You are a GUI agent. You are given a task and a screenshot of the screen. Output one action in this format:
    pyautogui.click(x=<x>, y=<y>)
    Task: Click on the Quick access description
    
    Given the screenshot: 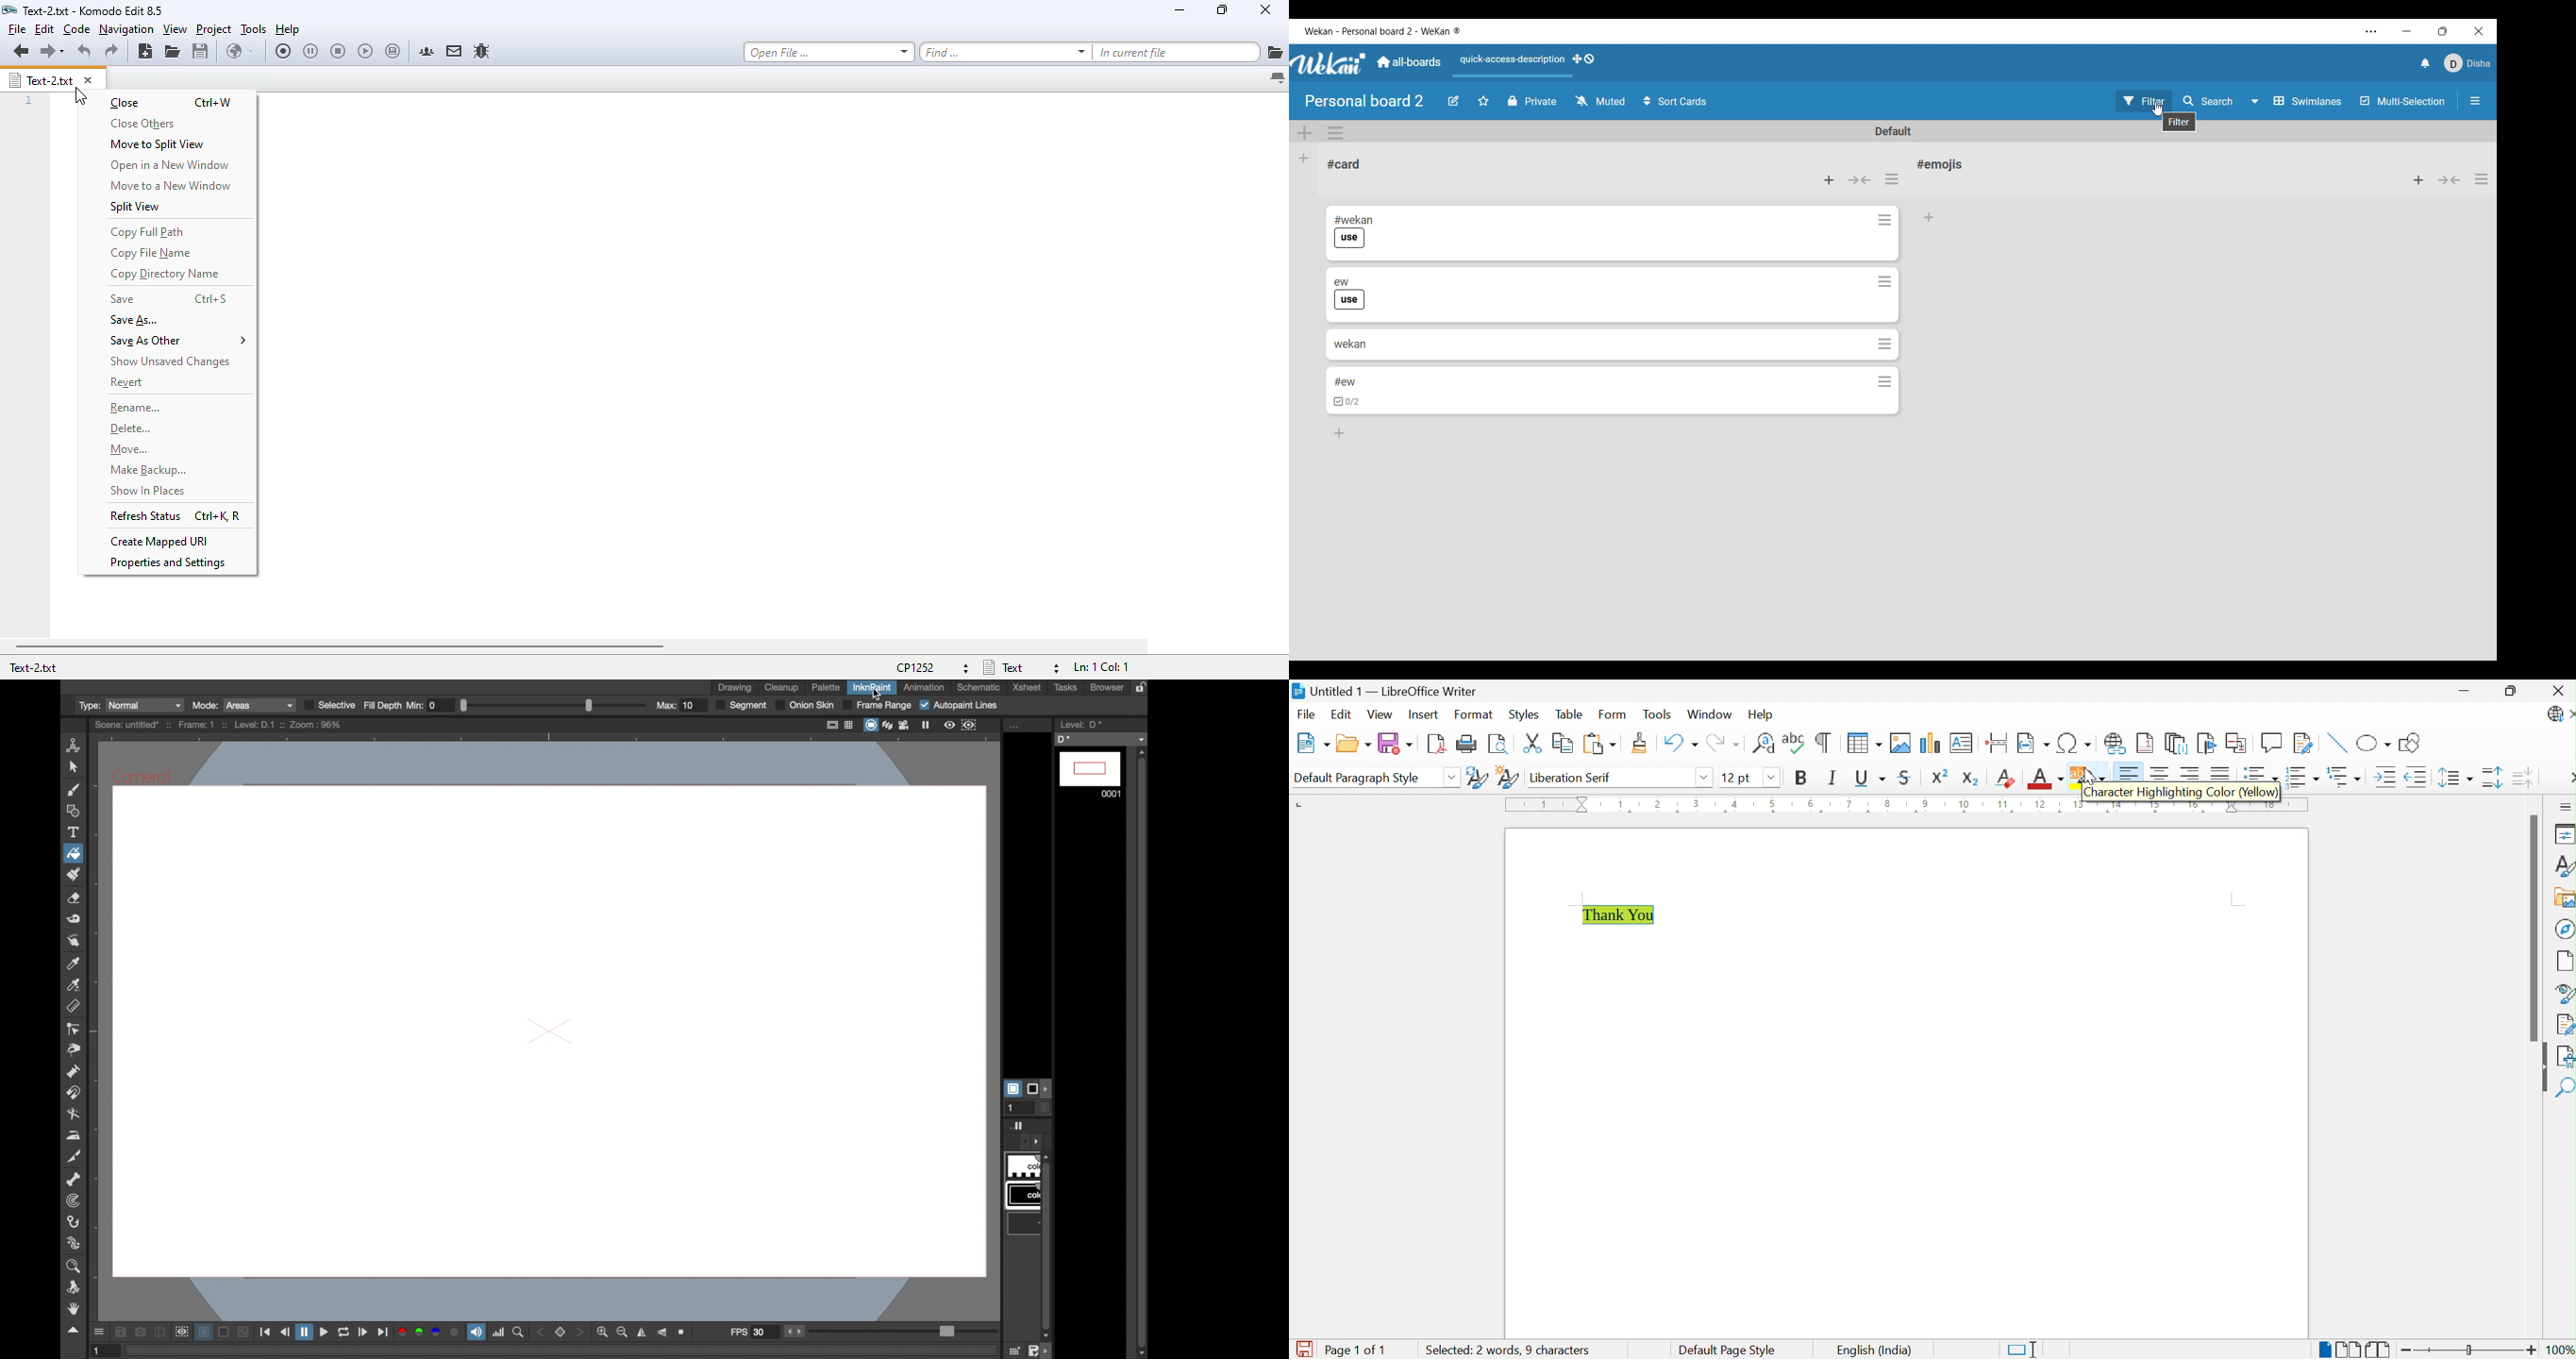 What is the action you would take?
    pyautogui.click(x=1510, y=60)
    